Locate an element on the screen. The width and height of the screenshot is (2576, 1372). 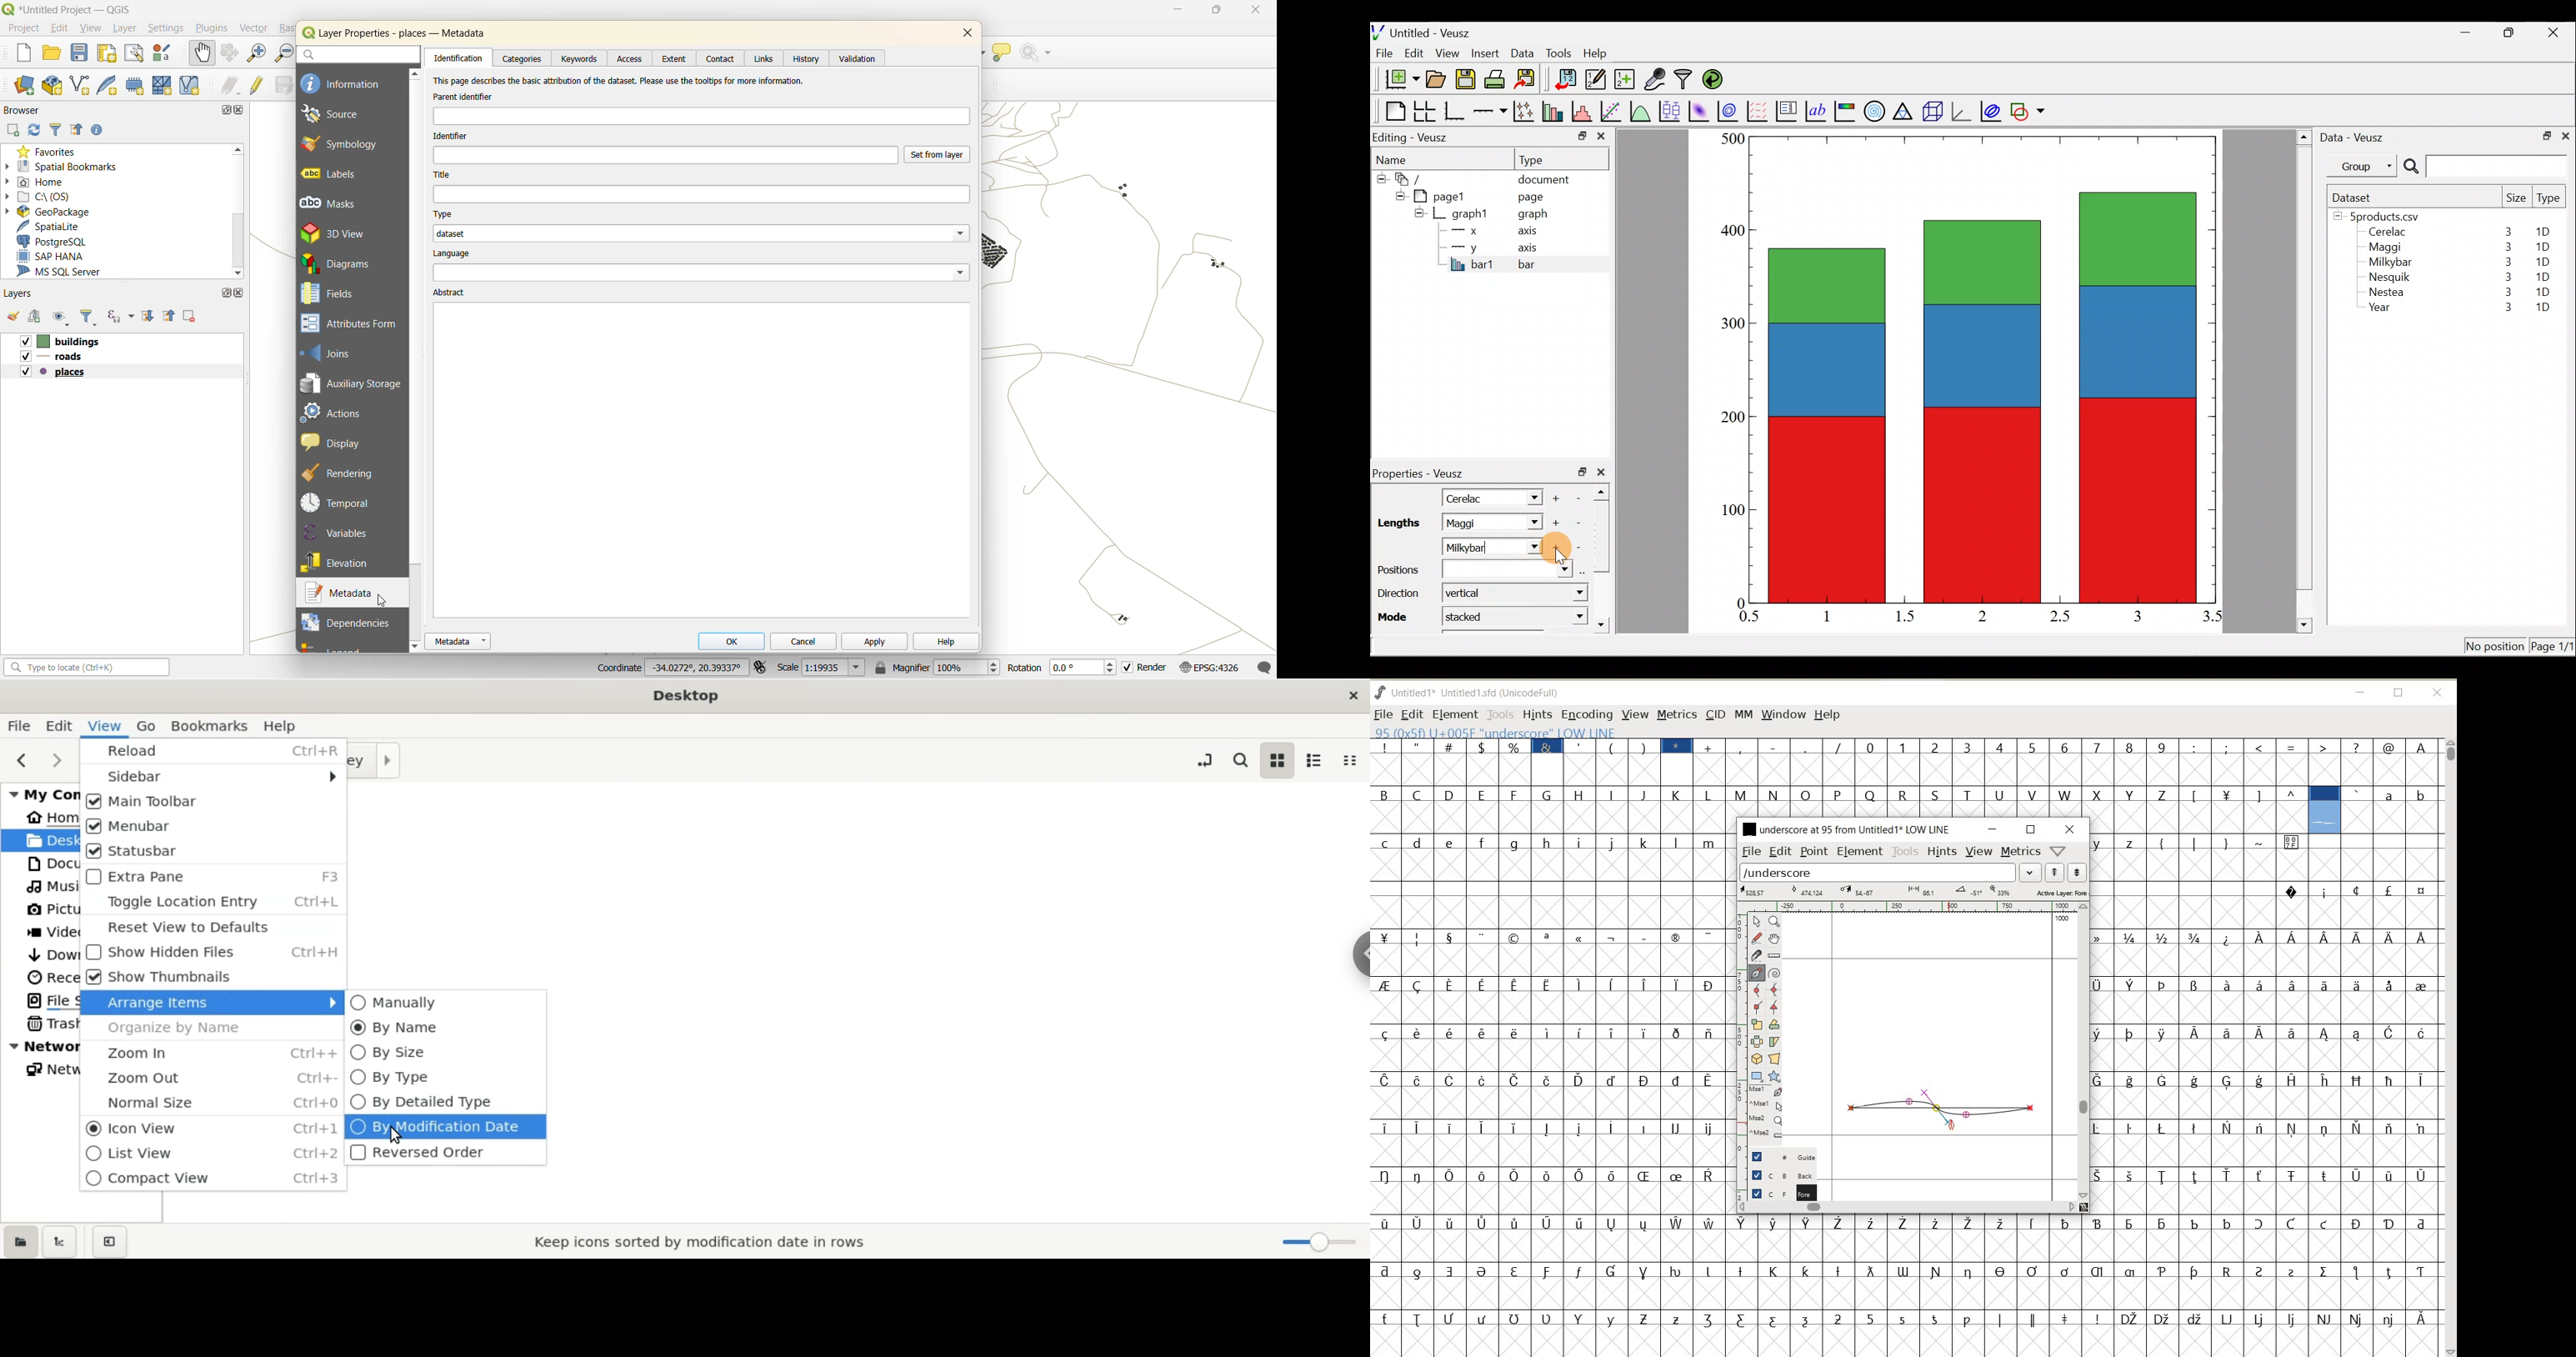
scroll by hand is located at coordinates (1775, 938).